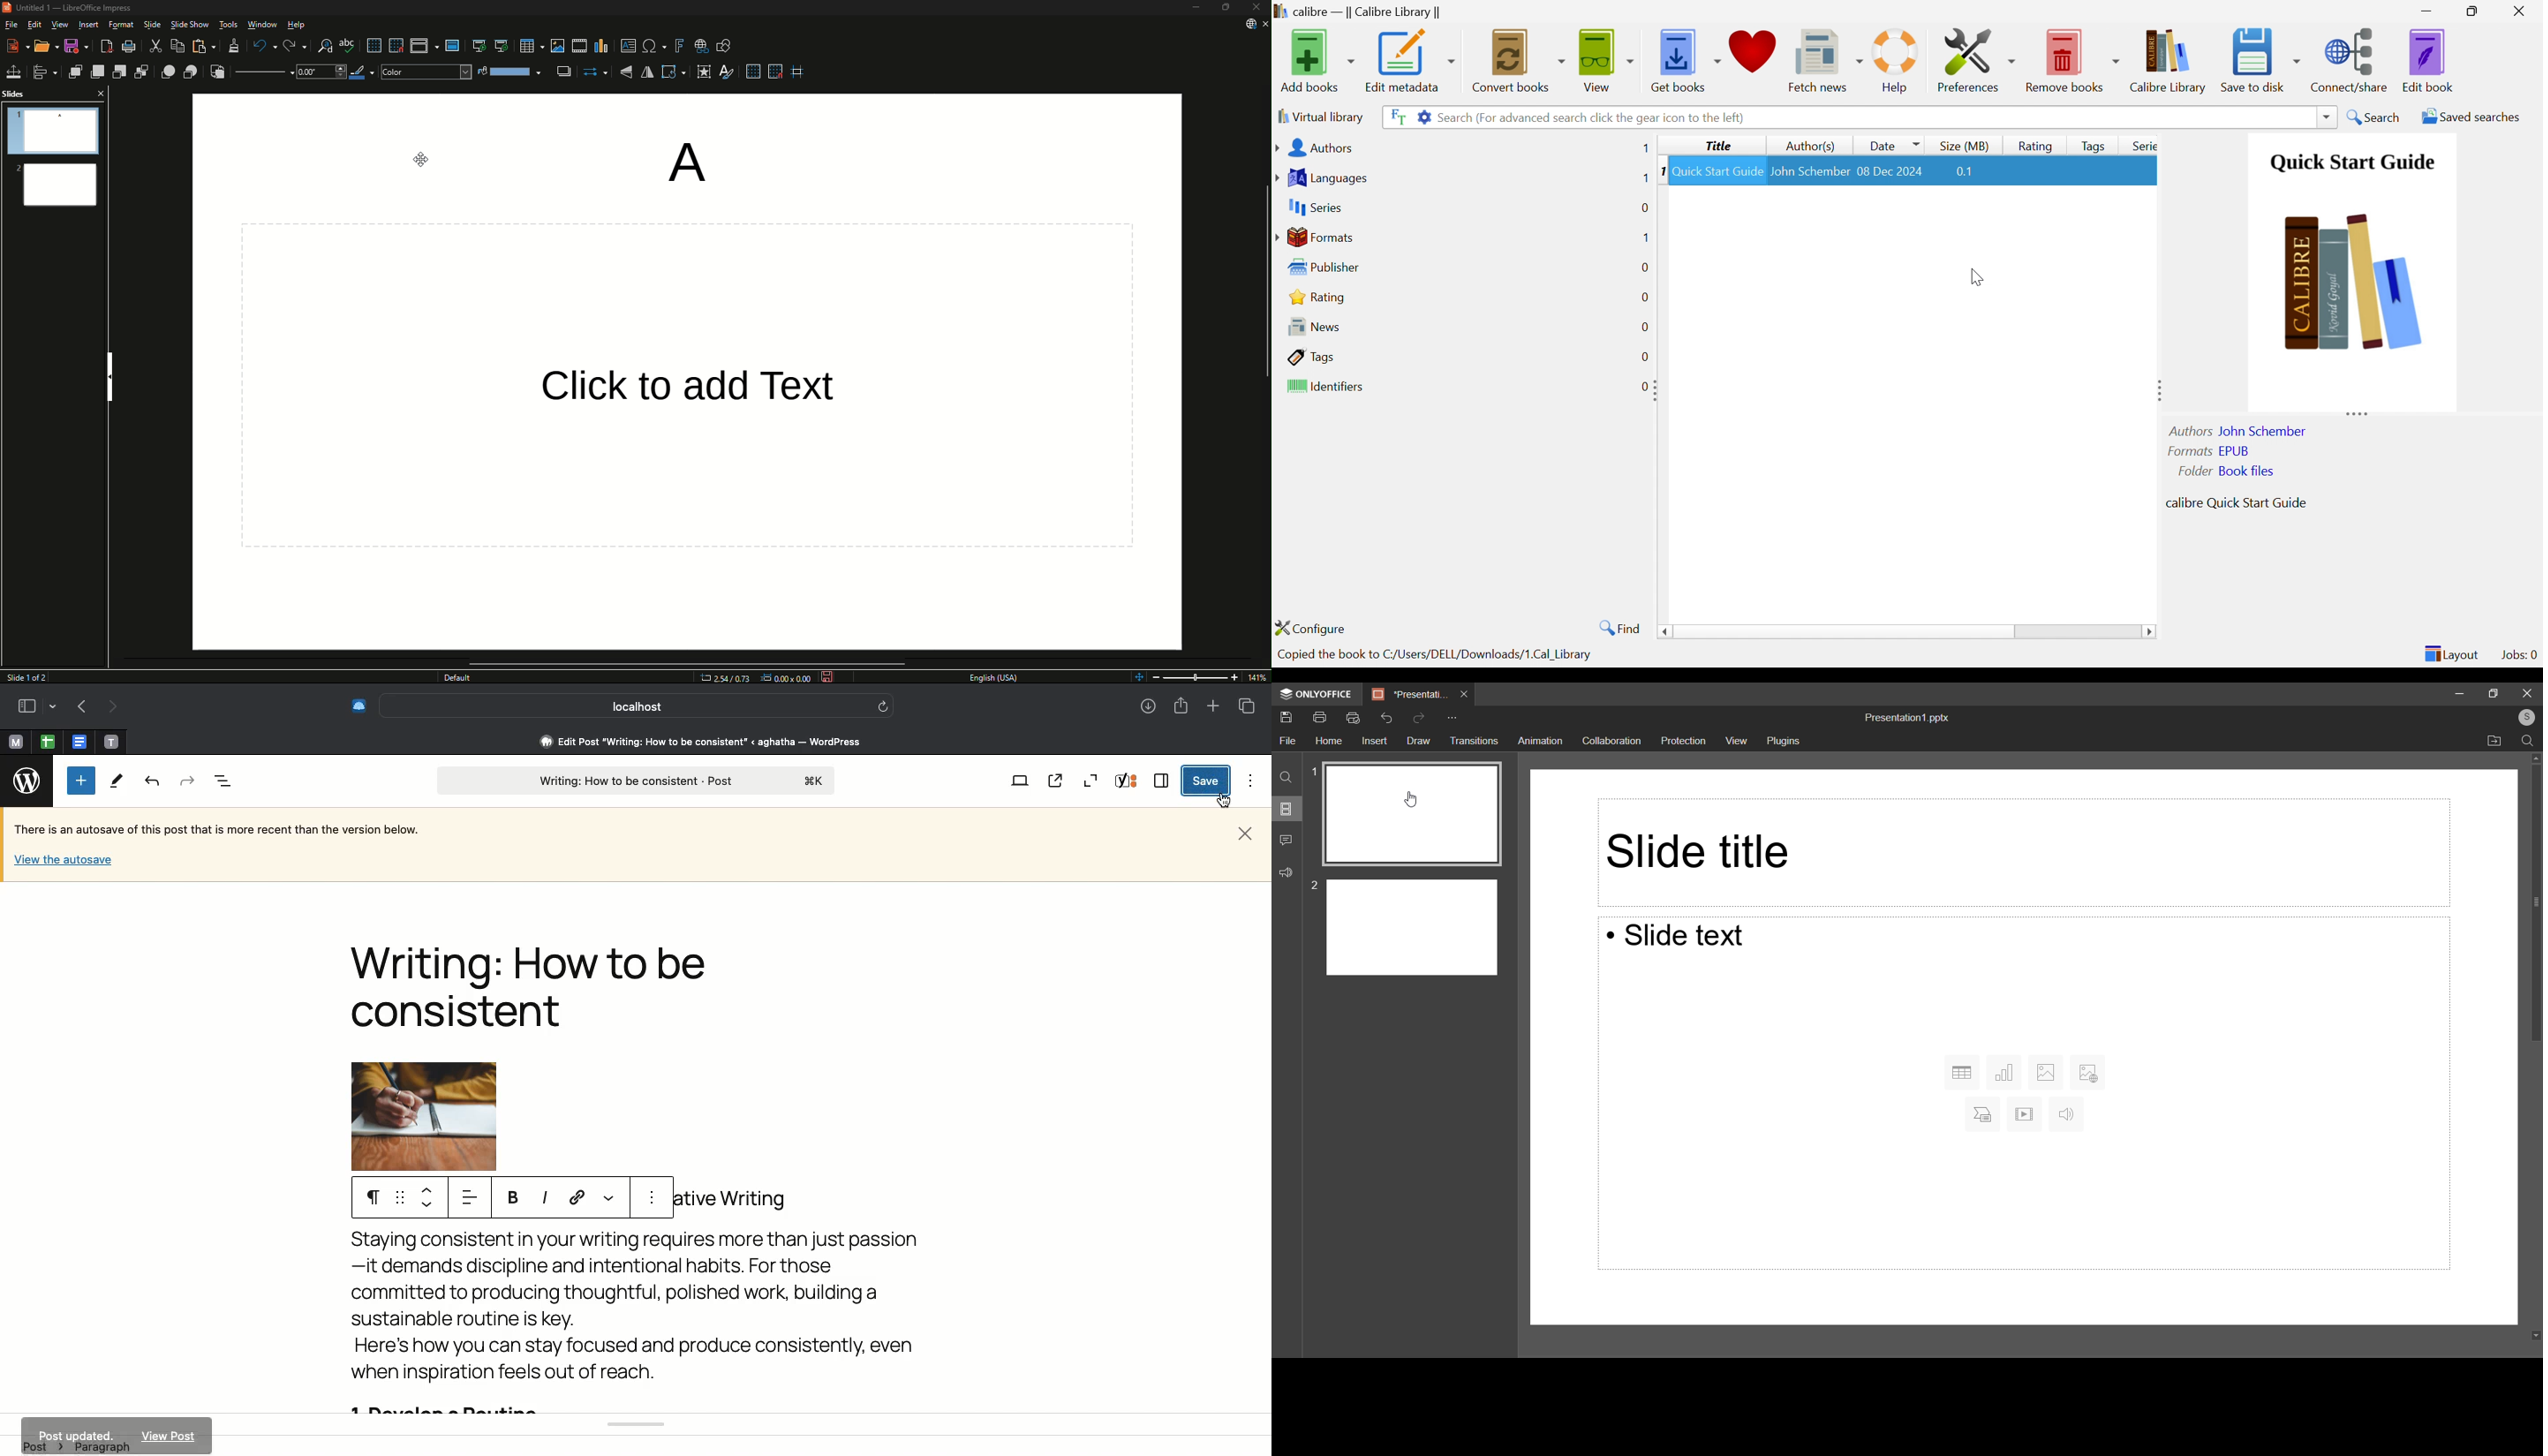 This screenshot has height=1456, width=2548. Describe the element at coordinates (1315, 770) in the screenshot. I see `1` at that location.